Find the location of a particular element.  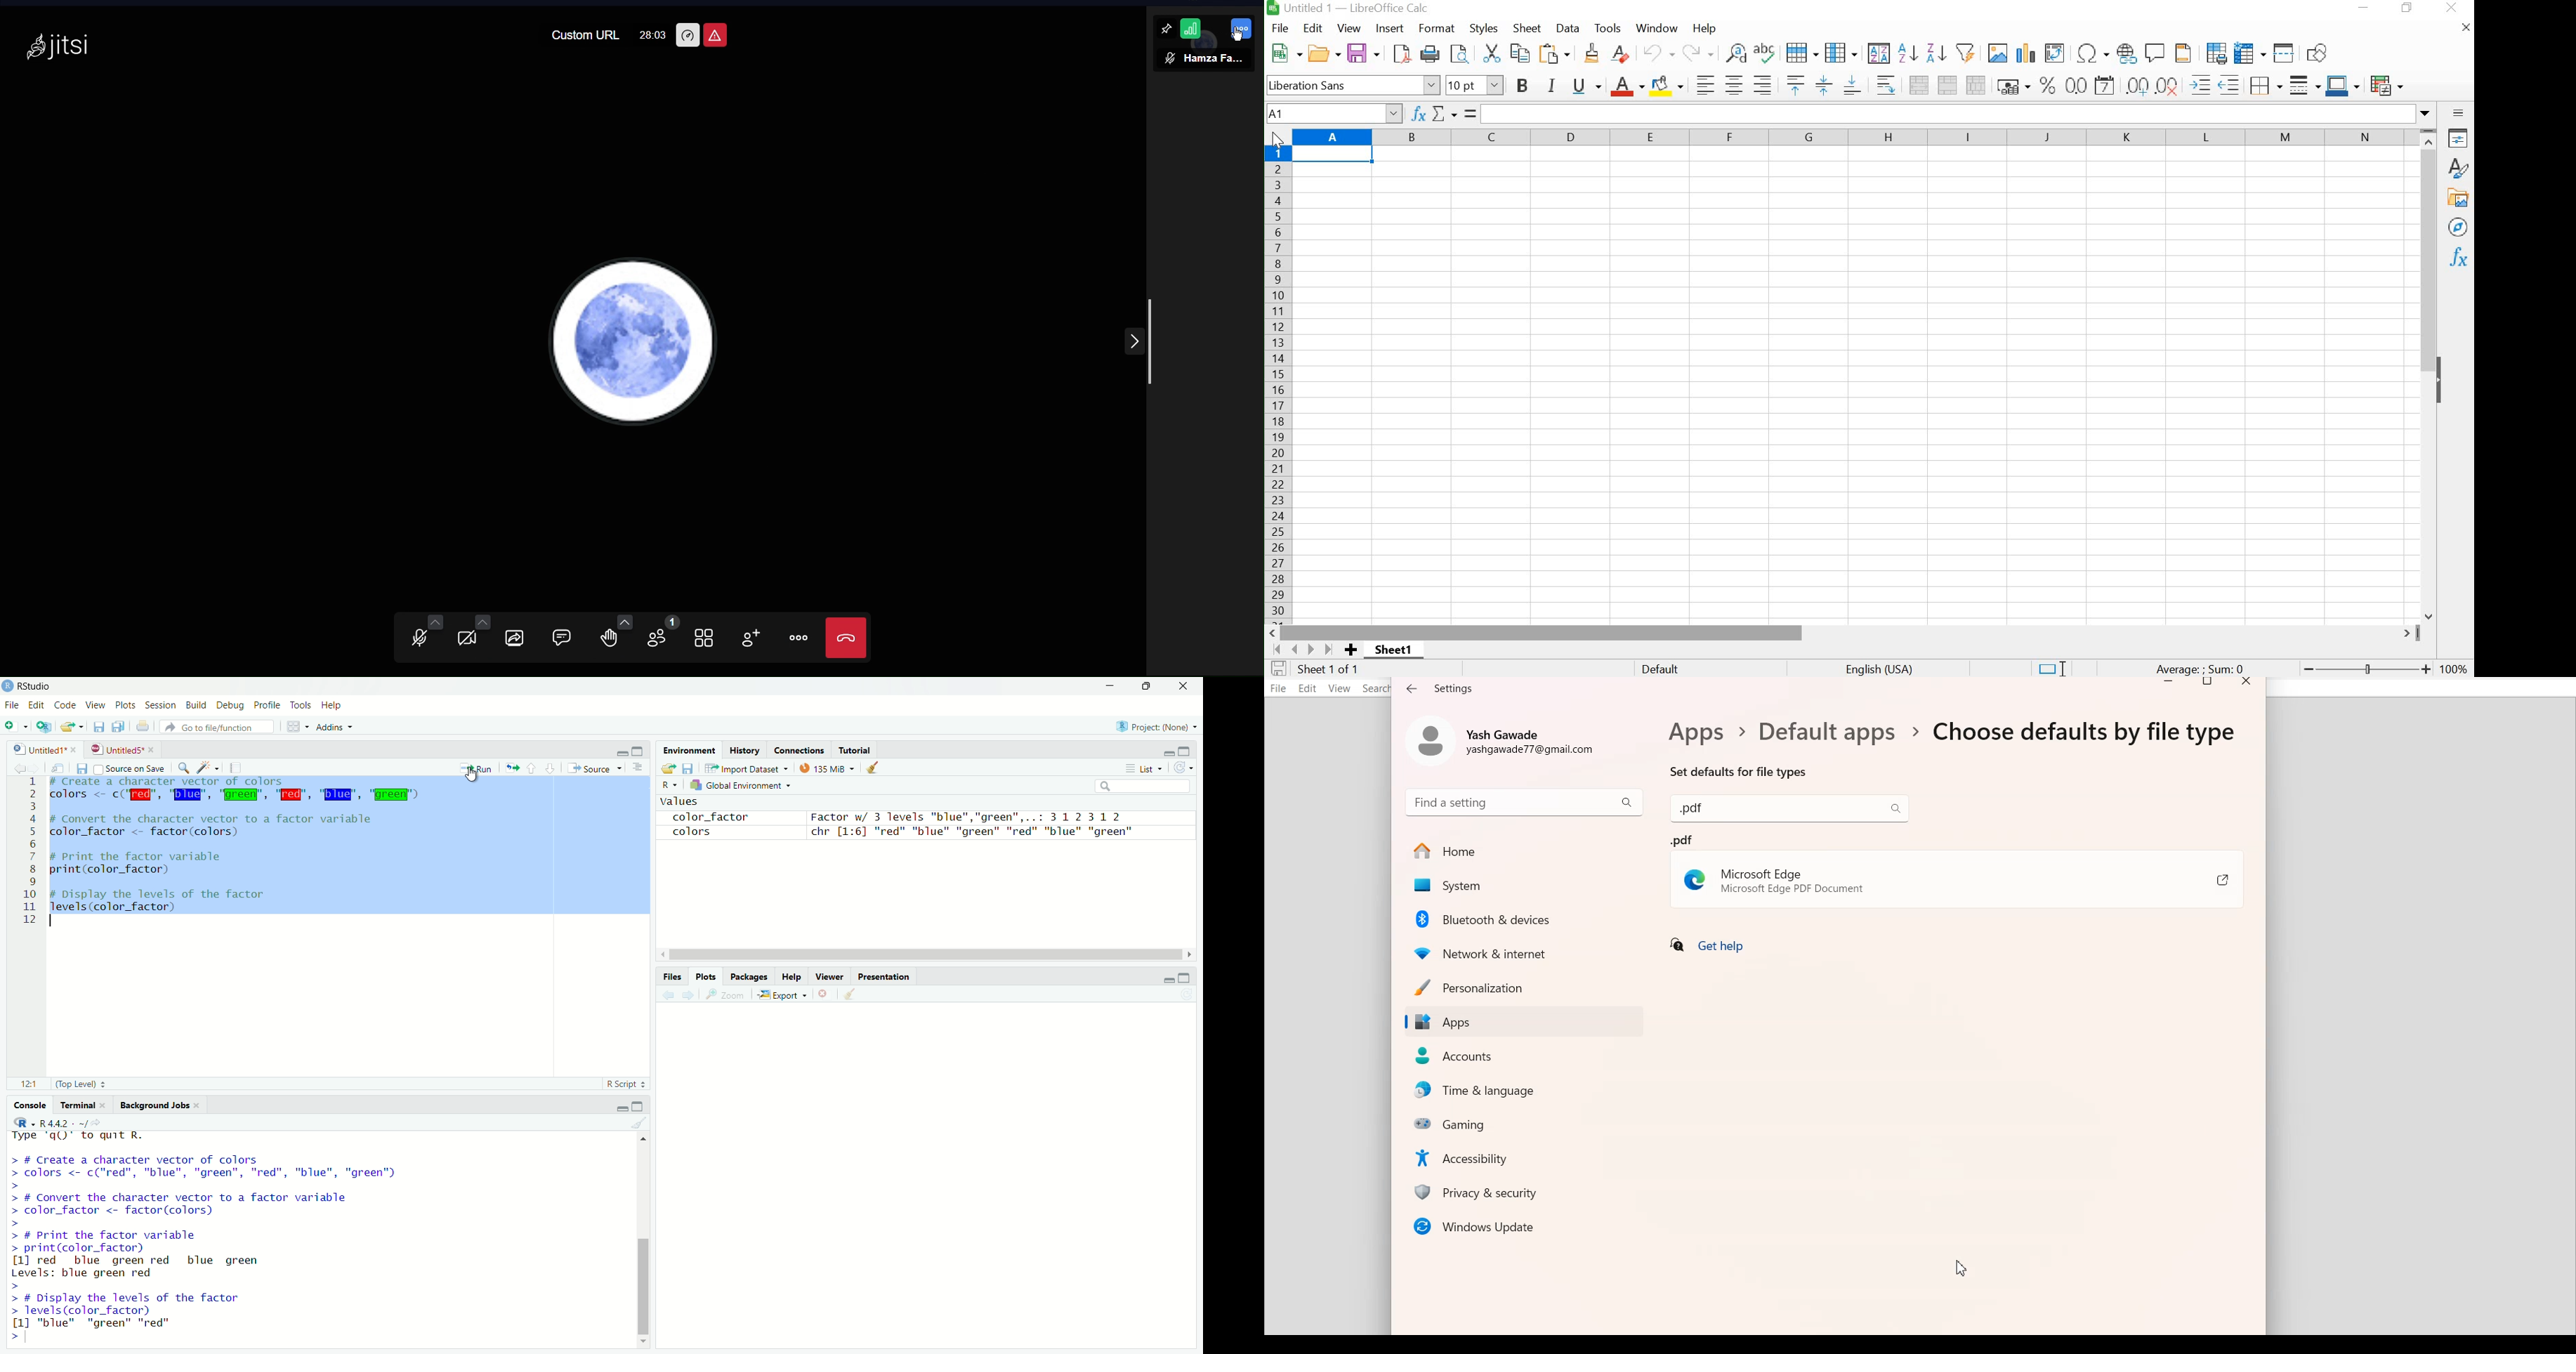

typing cursor is located at coordinates (56, 922).